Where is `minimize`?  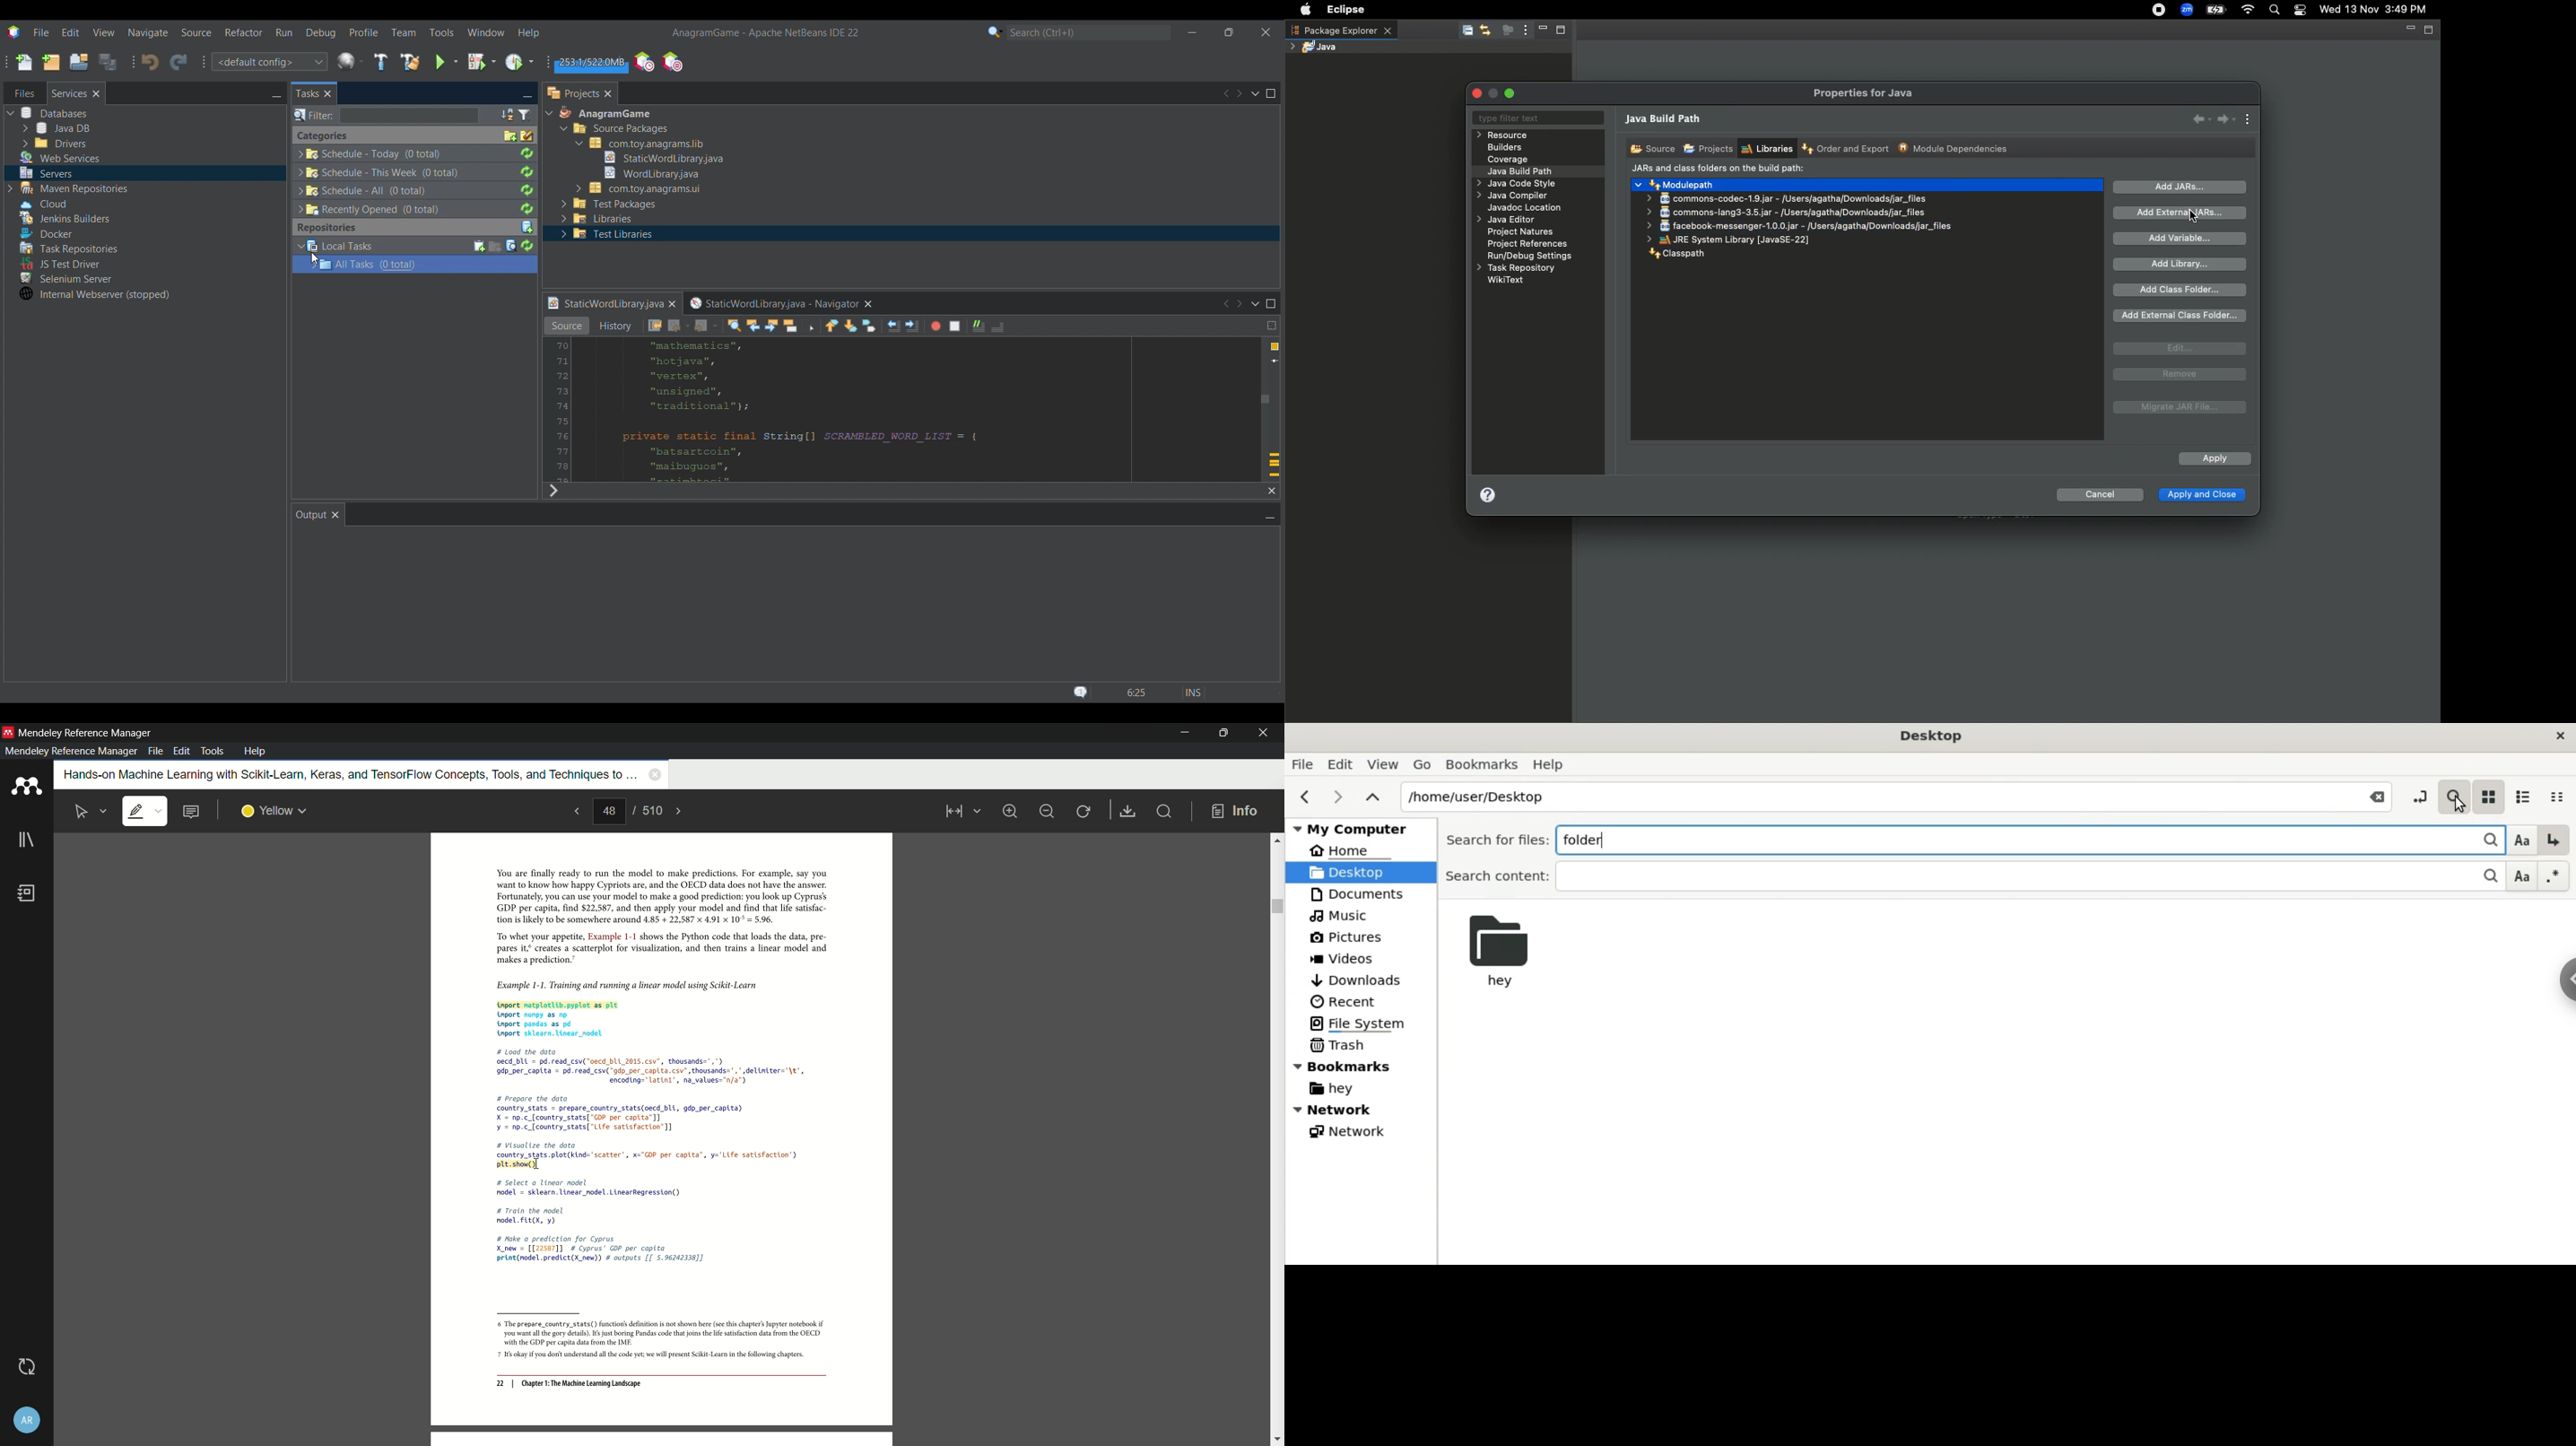
minimize is located at coordinates (1047, 811).